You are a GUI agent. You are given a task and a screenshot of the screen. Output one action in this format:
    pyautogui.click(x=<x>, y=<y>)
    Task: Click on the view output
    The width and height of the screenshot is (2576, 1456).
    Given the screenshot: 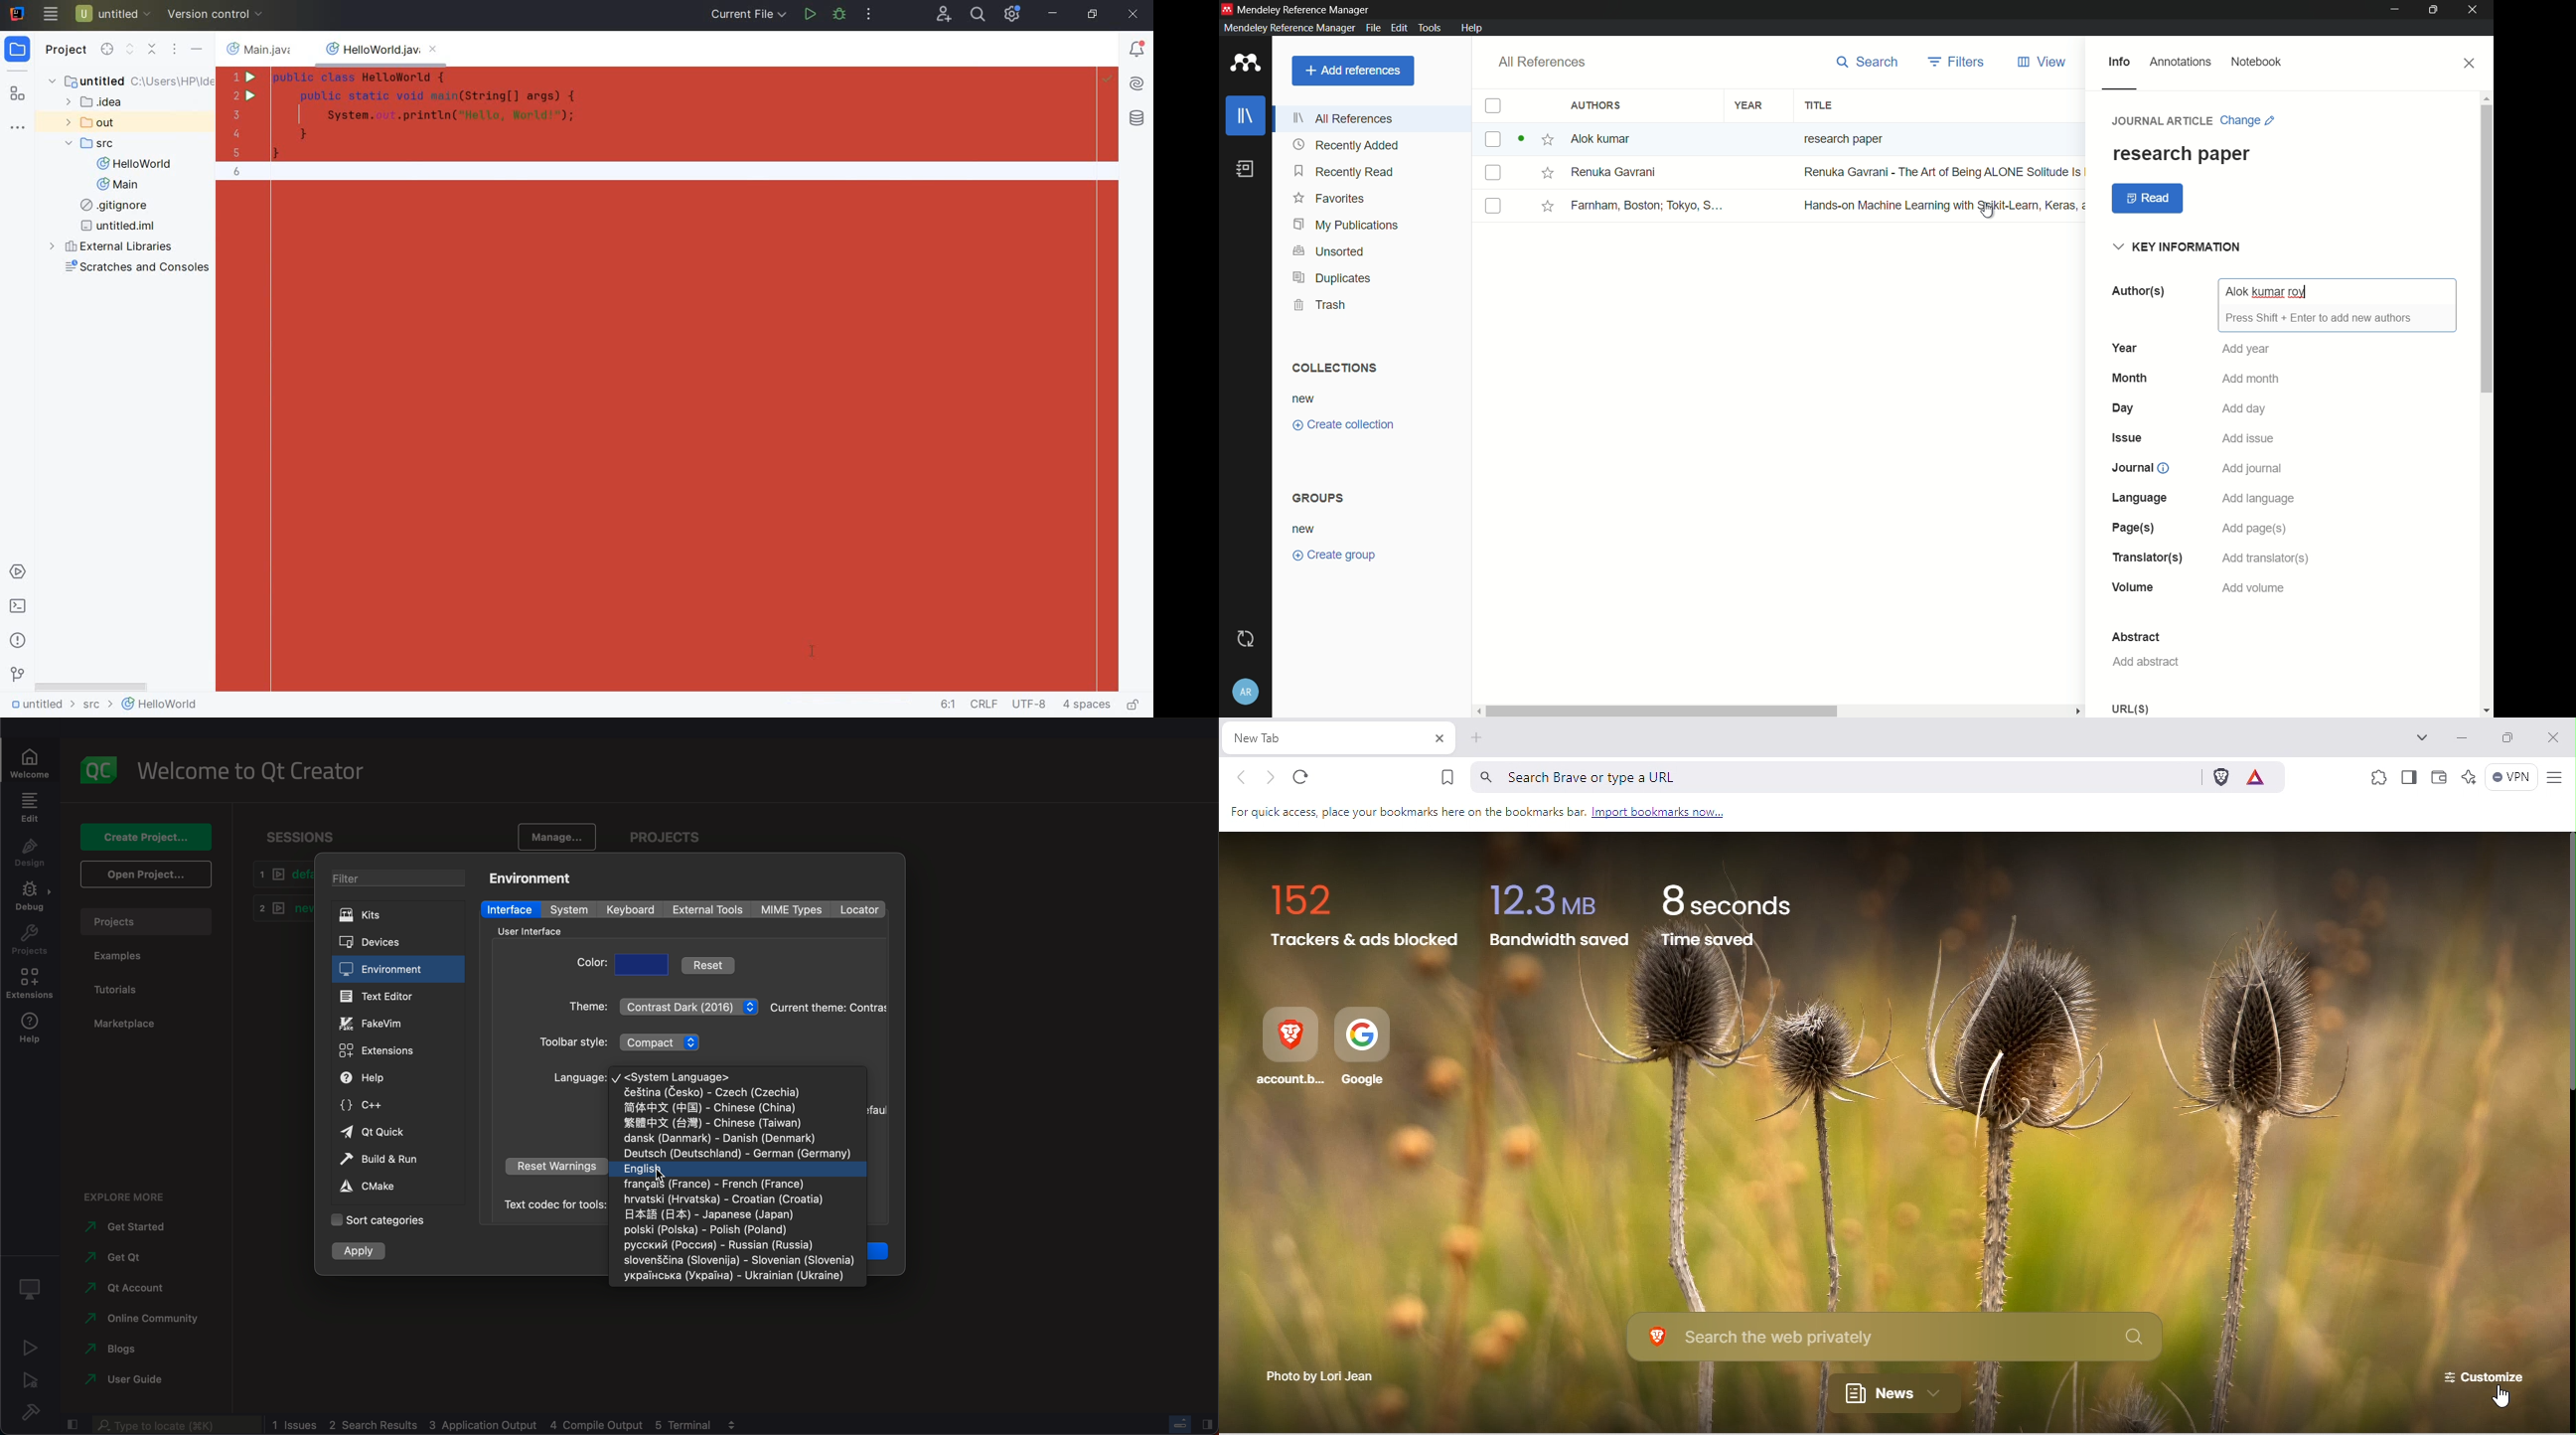 What is the action you would take?
    pyautogui.click(x=730, y=1425)
    